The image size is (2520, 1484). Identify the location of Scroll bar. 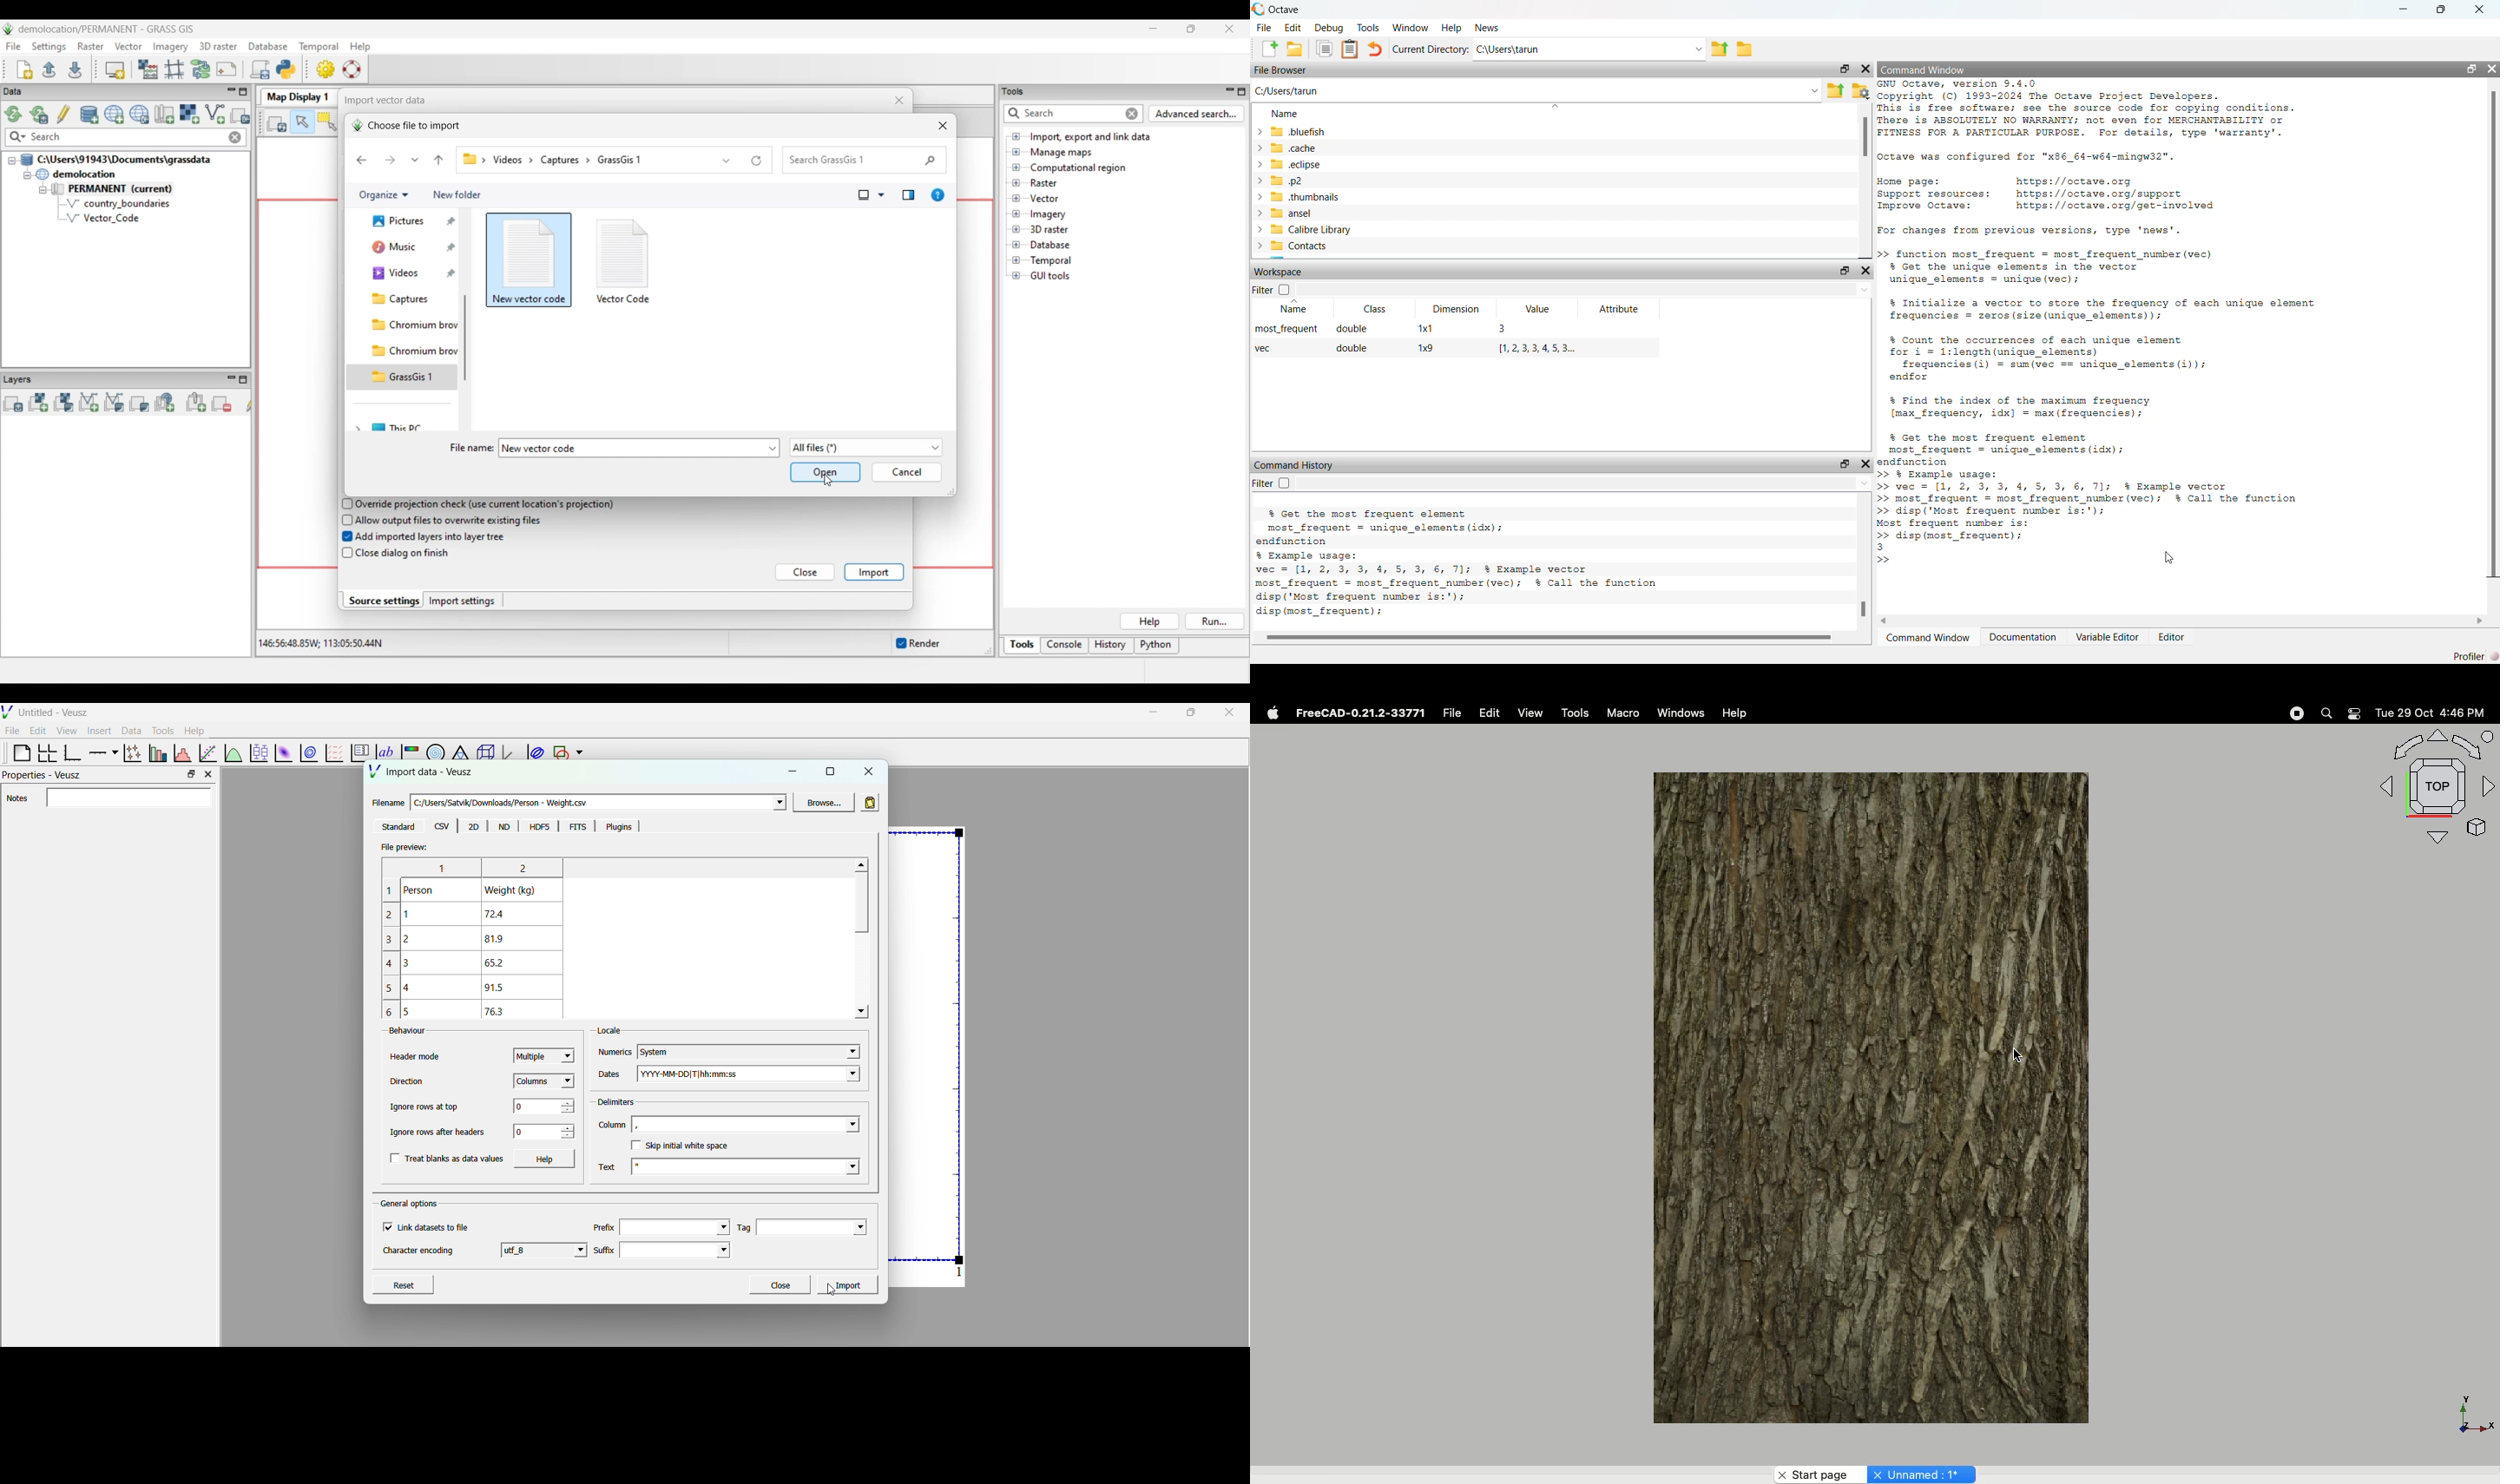
(859, 906).